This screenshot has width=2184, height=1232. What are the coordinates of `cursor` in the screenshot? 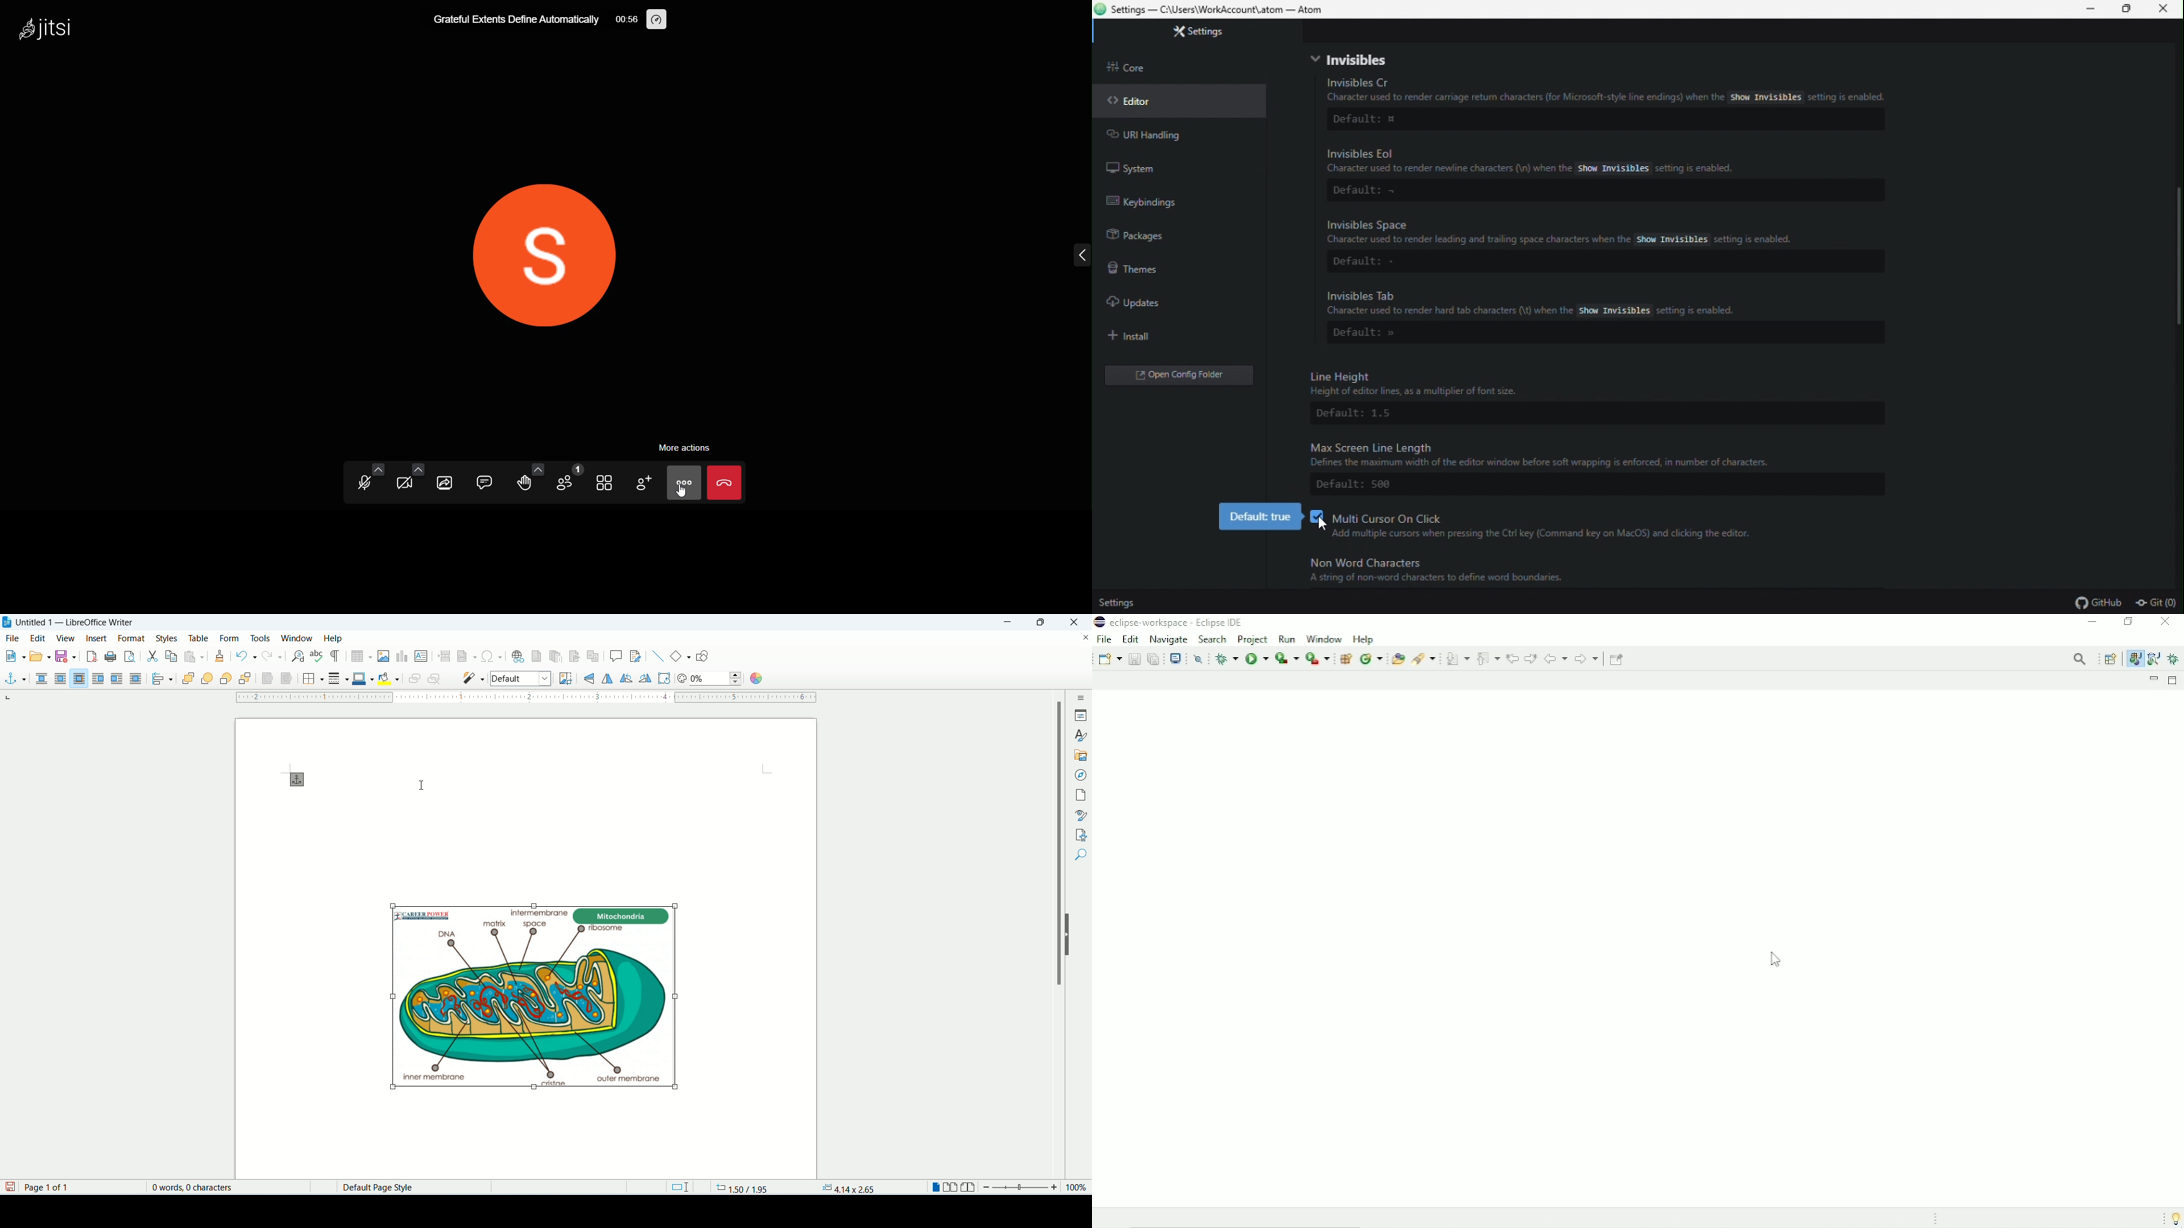 It's located at (425, 782).